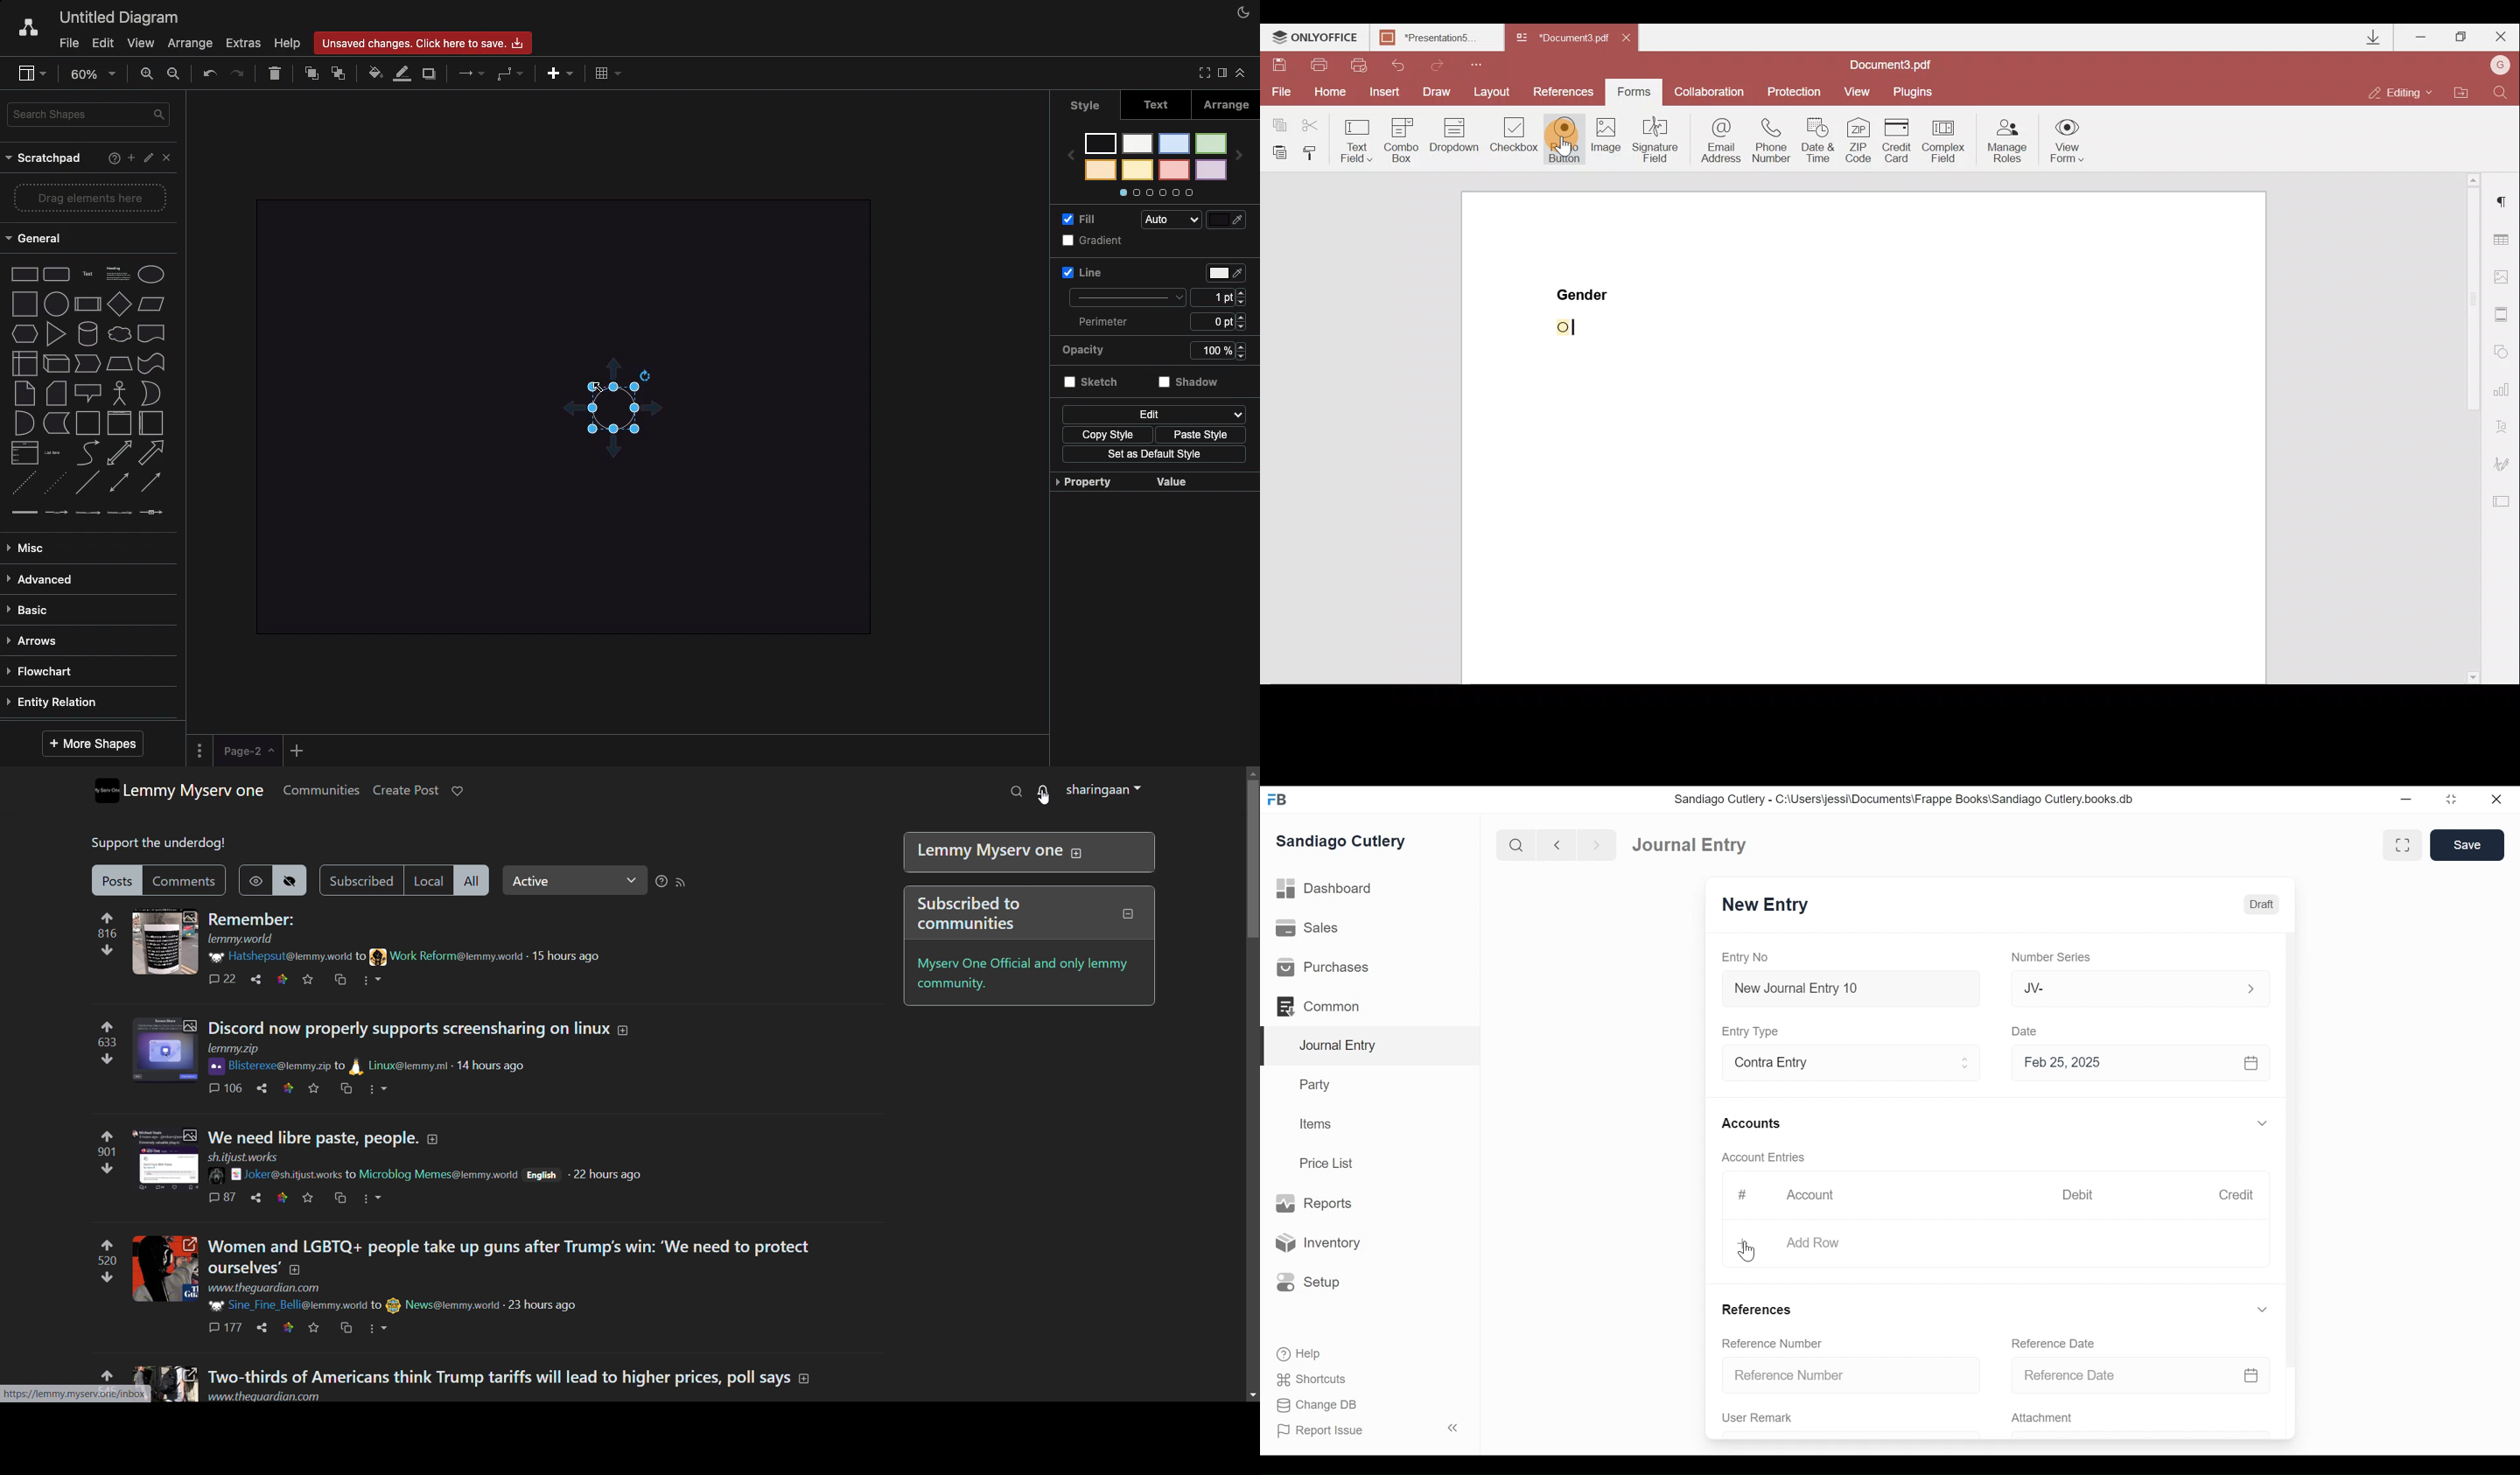  Describe the element at coordinates (374, 1199) in the screenshot. I see `options` at that location.